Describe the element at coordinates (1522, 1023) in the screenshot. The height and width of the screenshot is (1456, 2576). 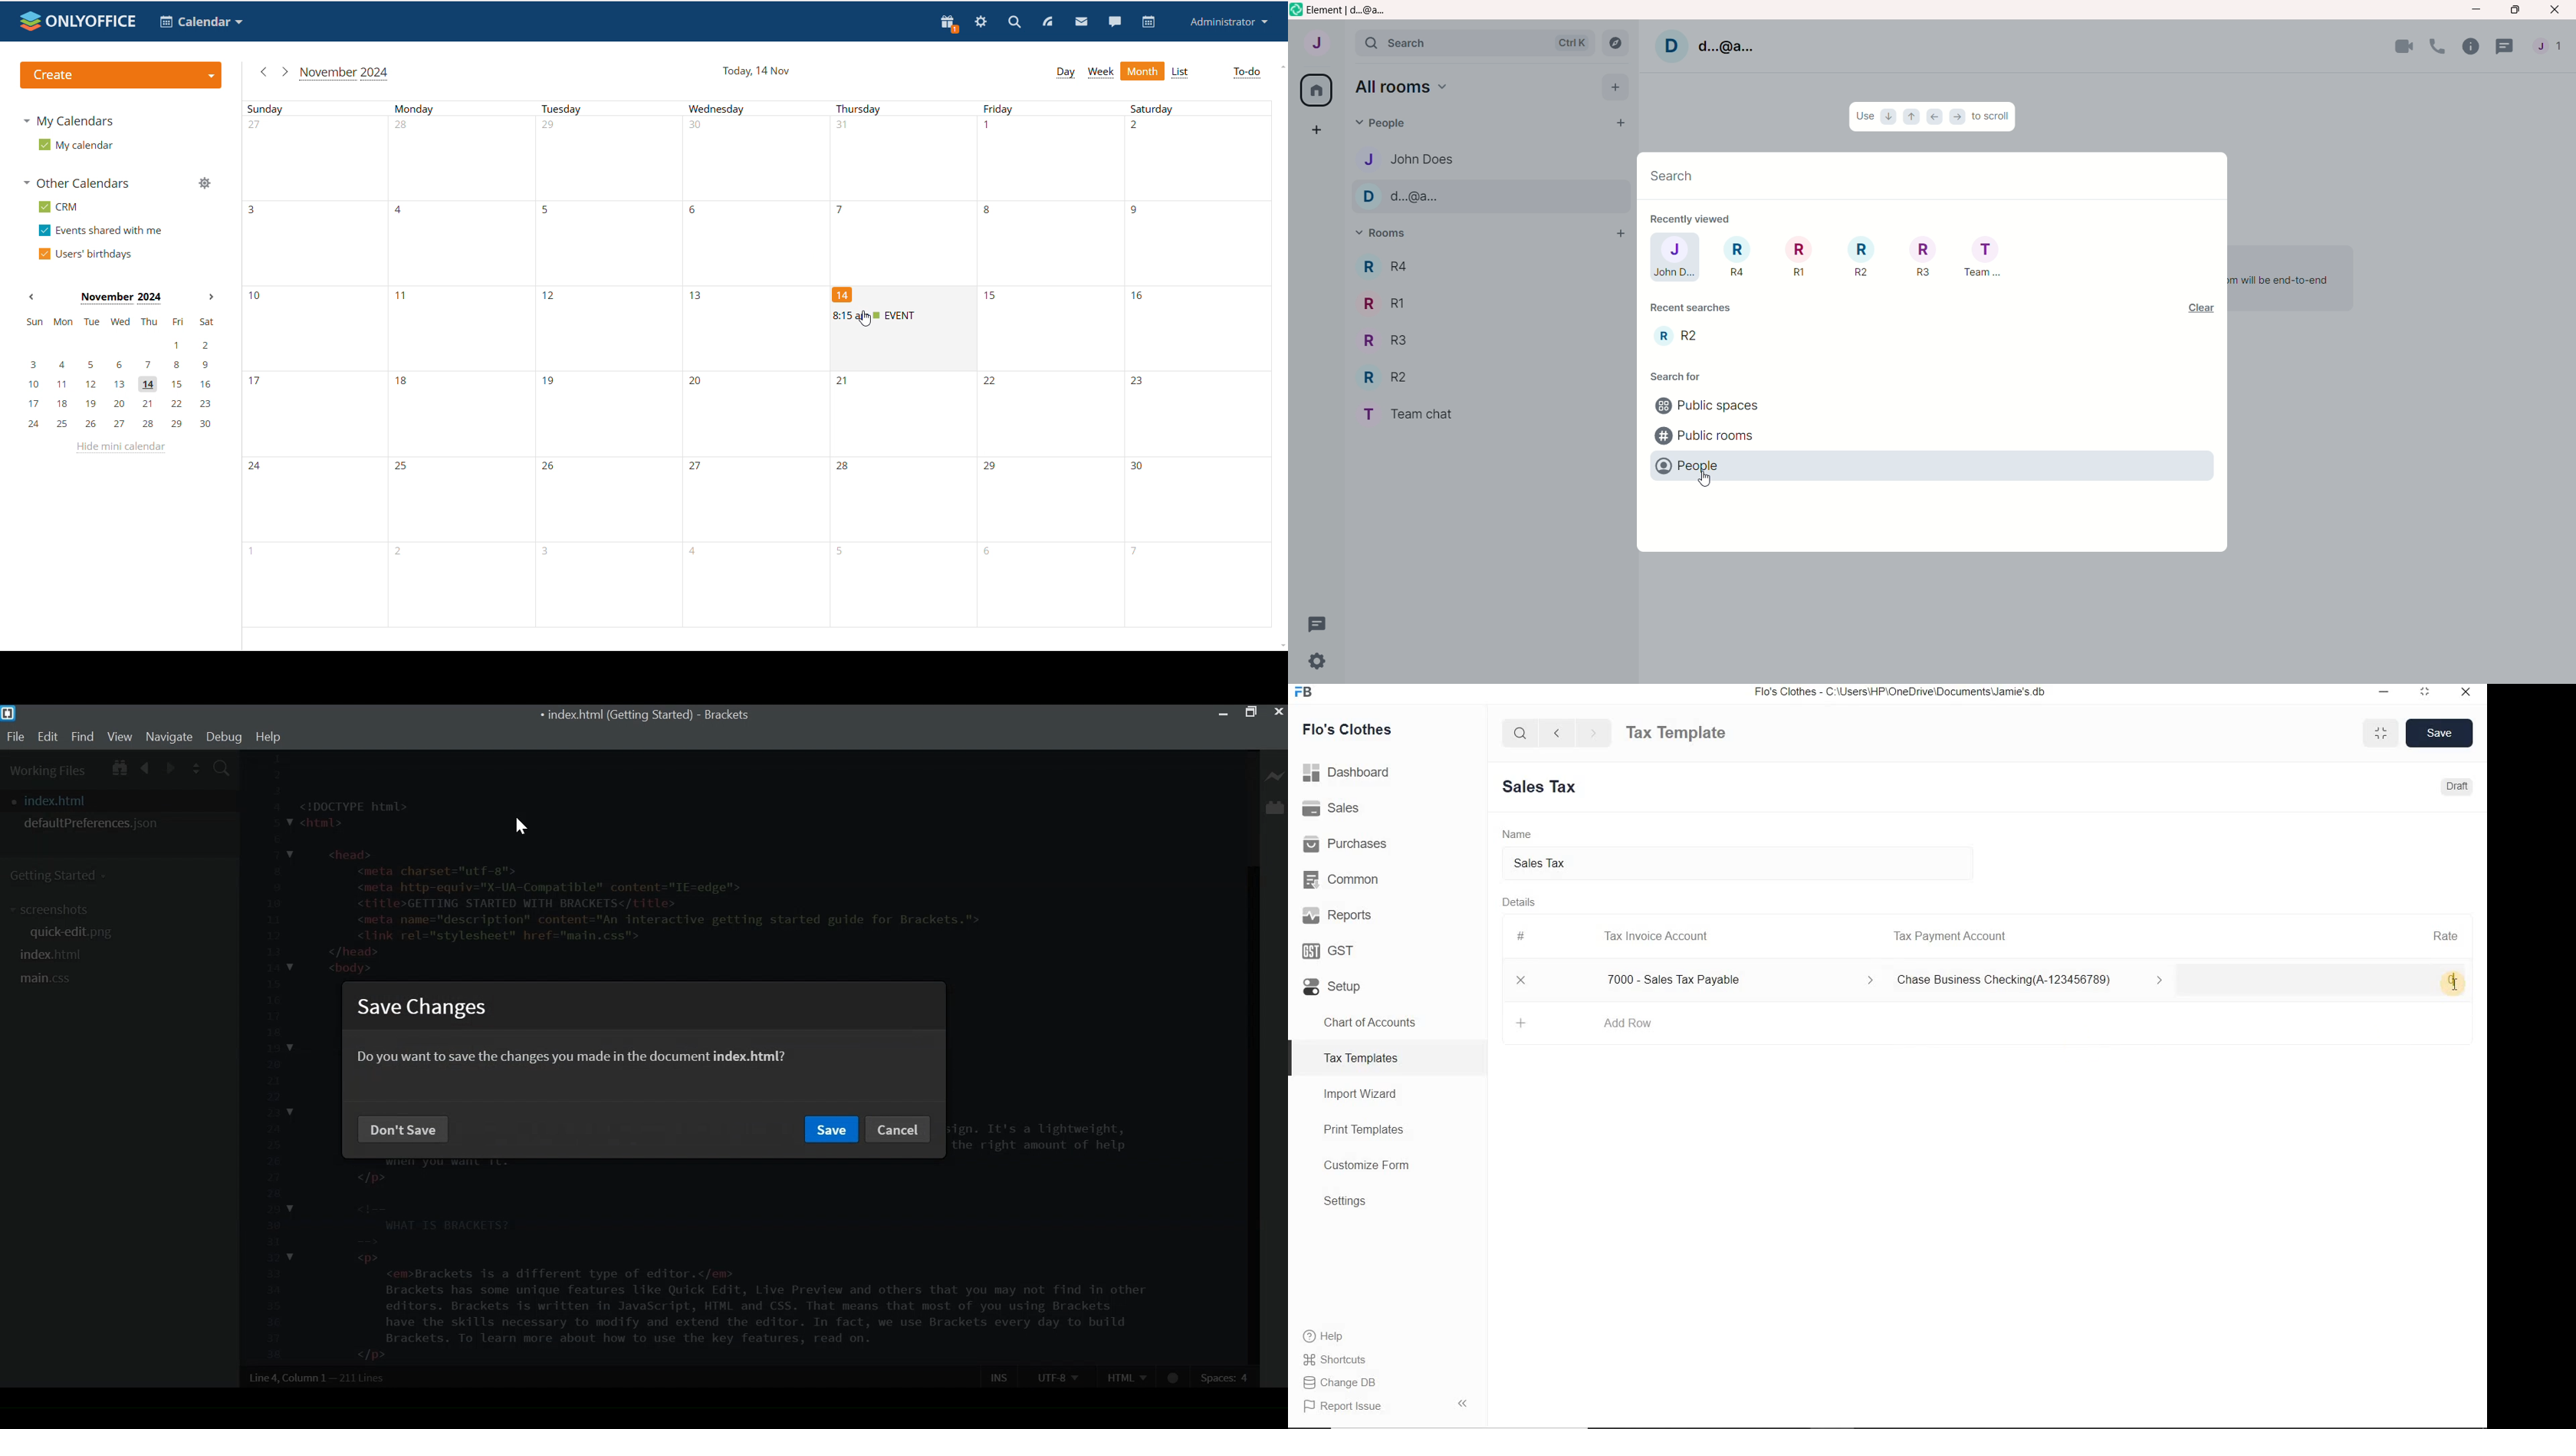
I see `Add` at that location.